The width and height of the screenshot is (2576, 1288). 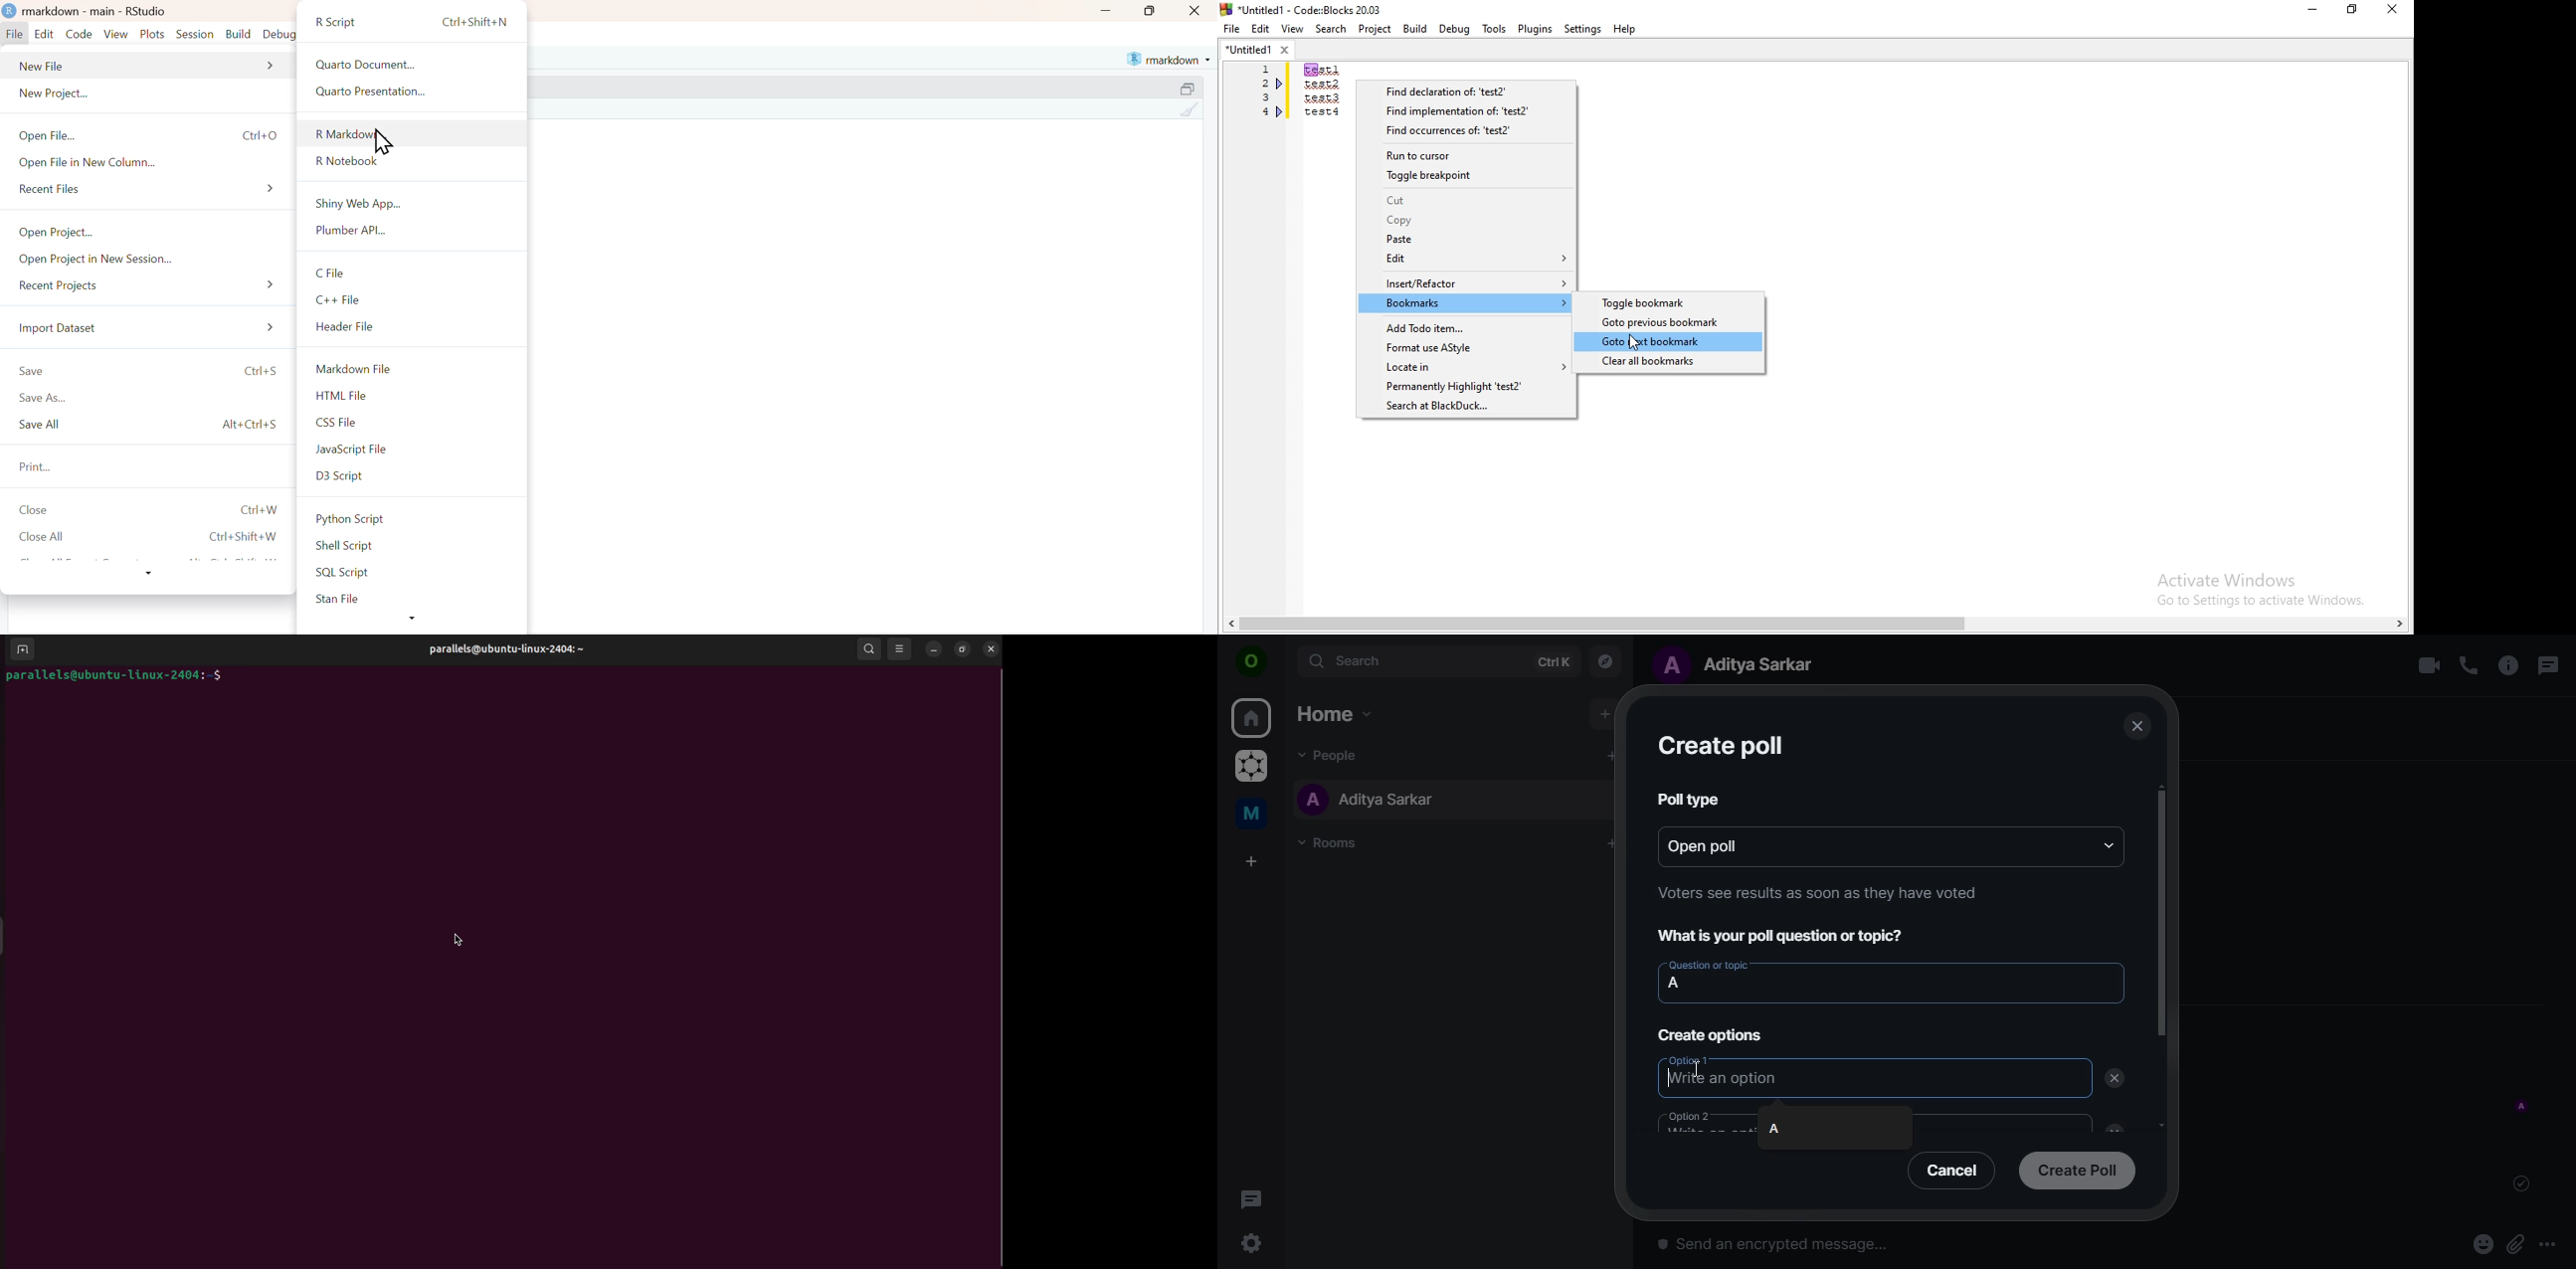 I want to click on explore rooms, so click(x=1606, y=659).